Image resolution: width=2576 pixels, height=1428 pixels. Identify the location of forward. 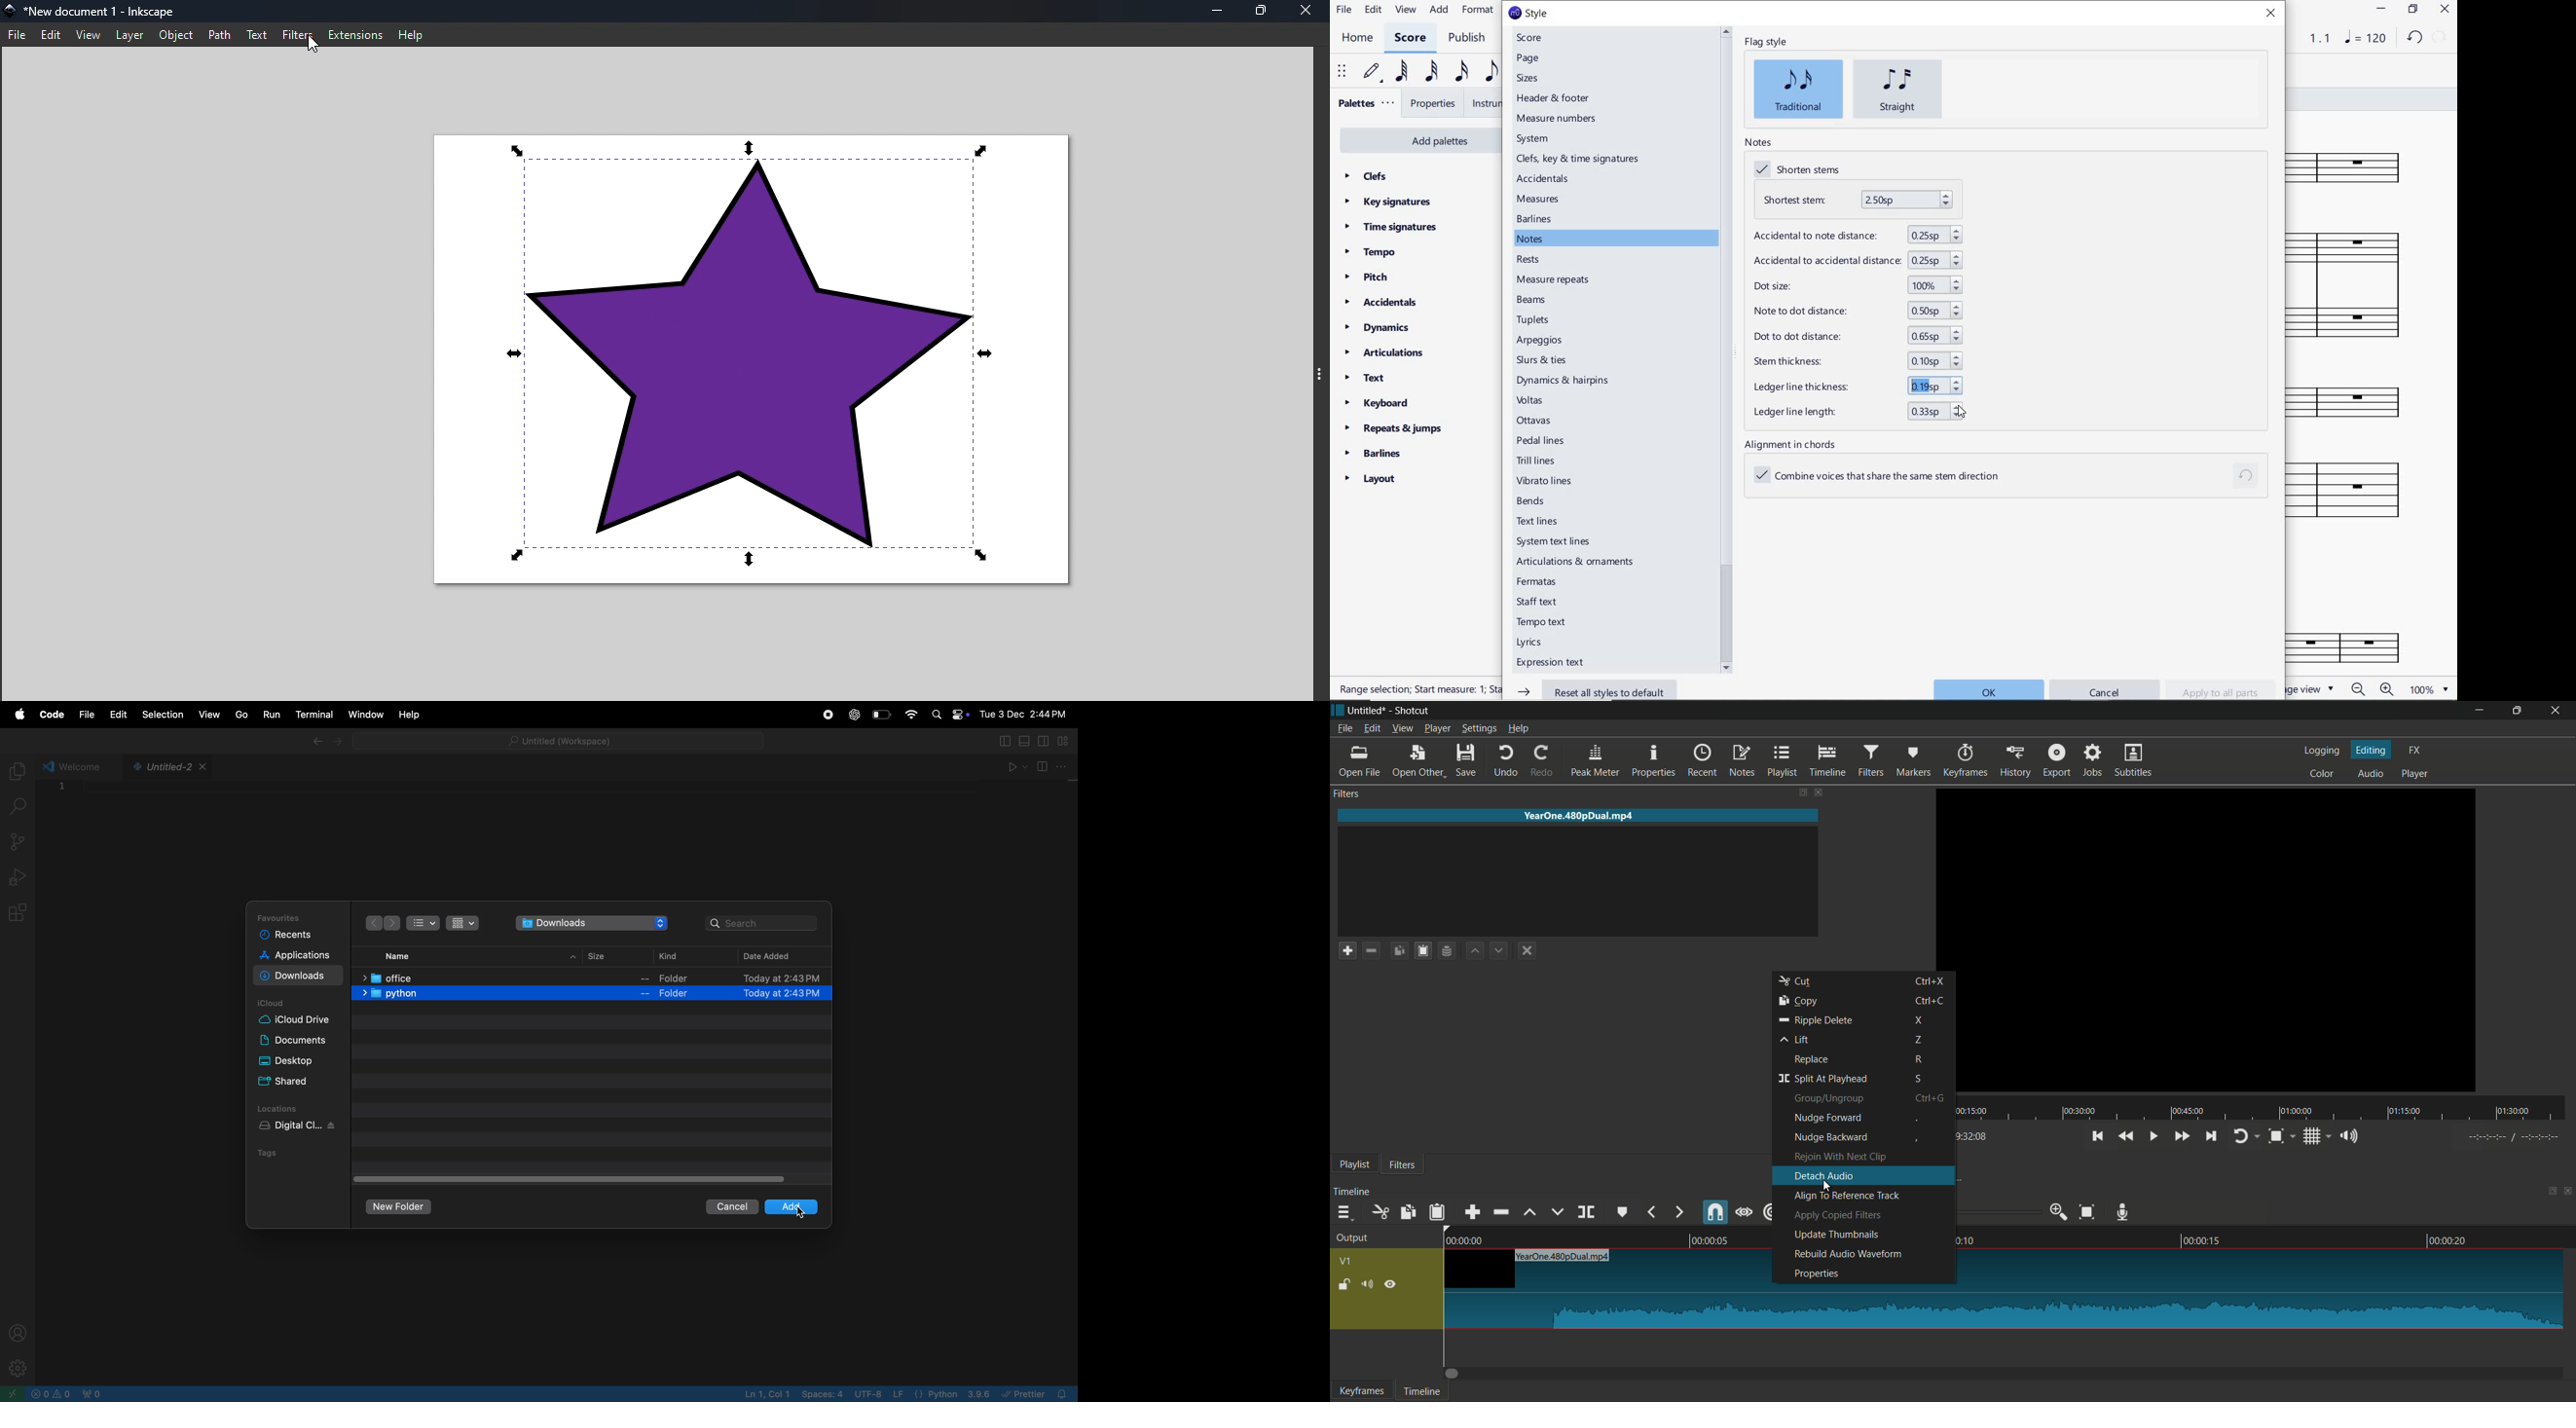
(345, 742).